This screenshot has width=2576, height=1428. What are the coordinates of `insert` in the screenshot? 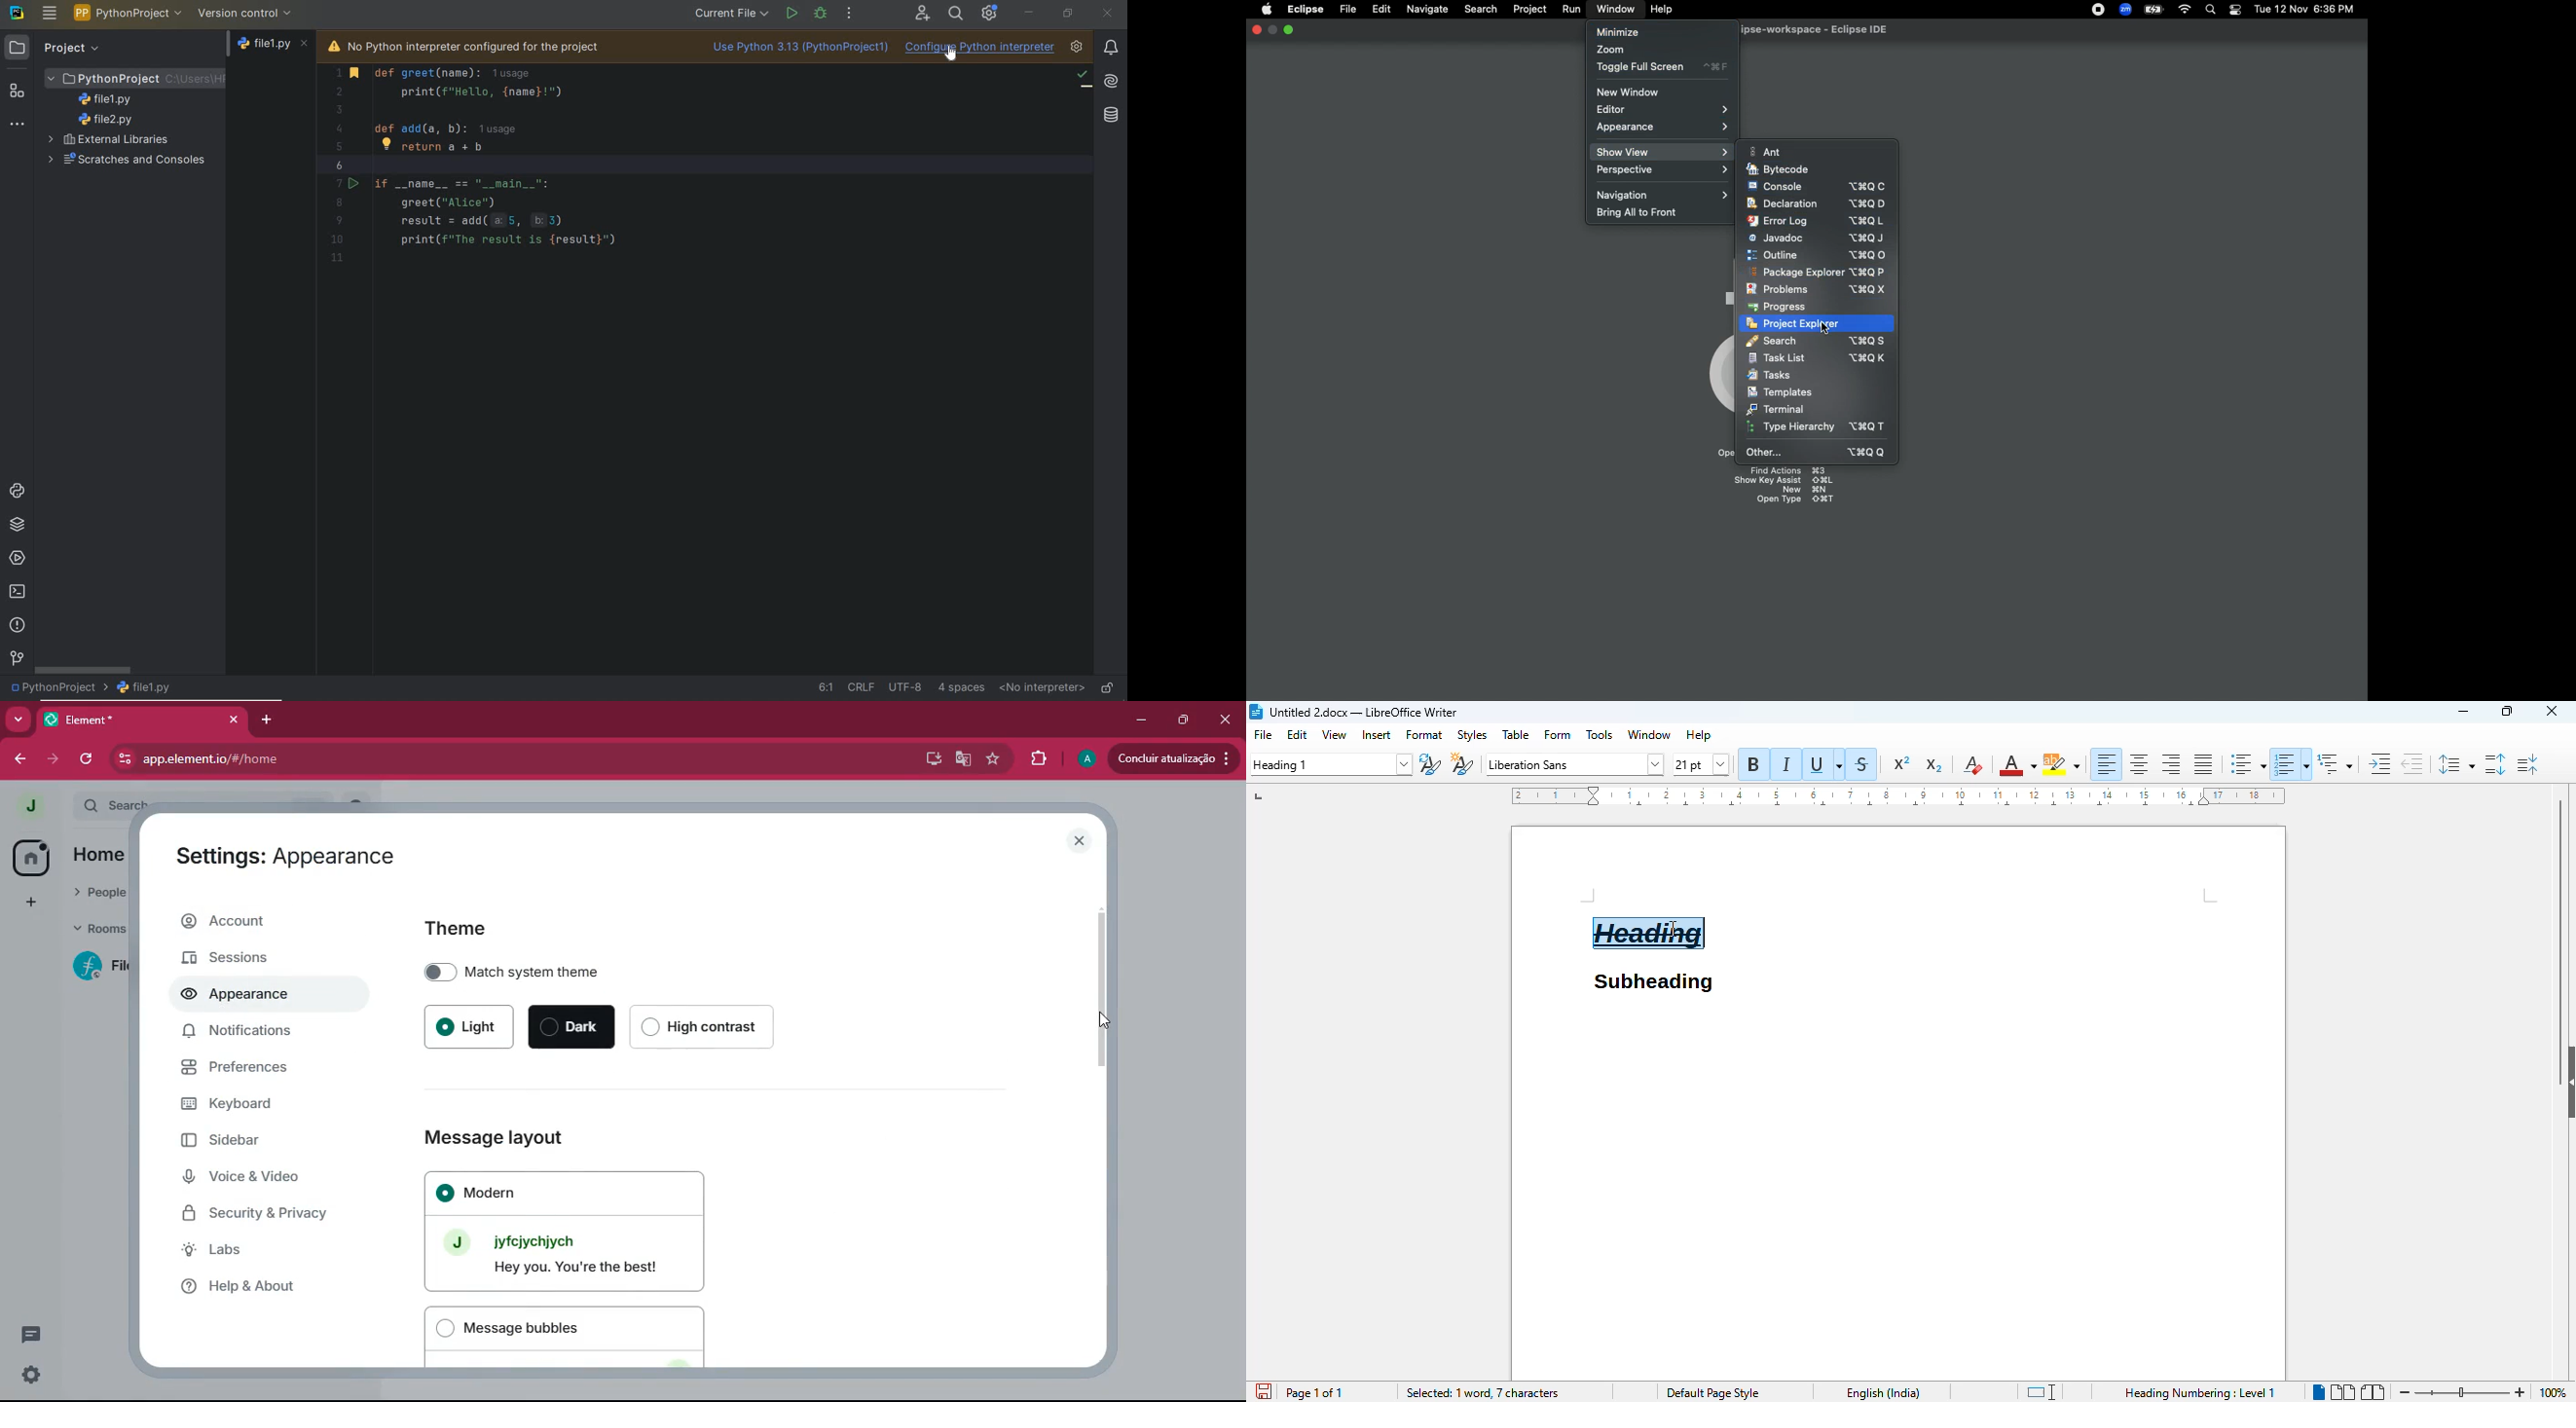 It's located at (1377, 734).